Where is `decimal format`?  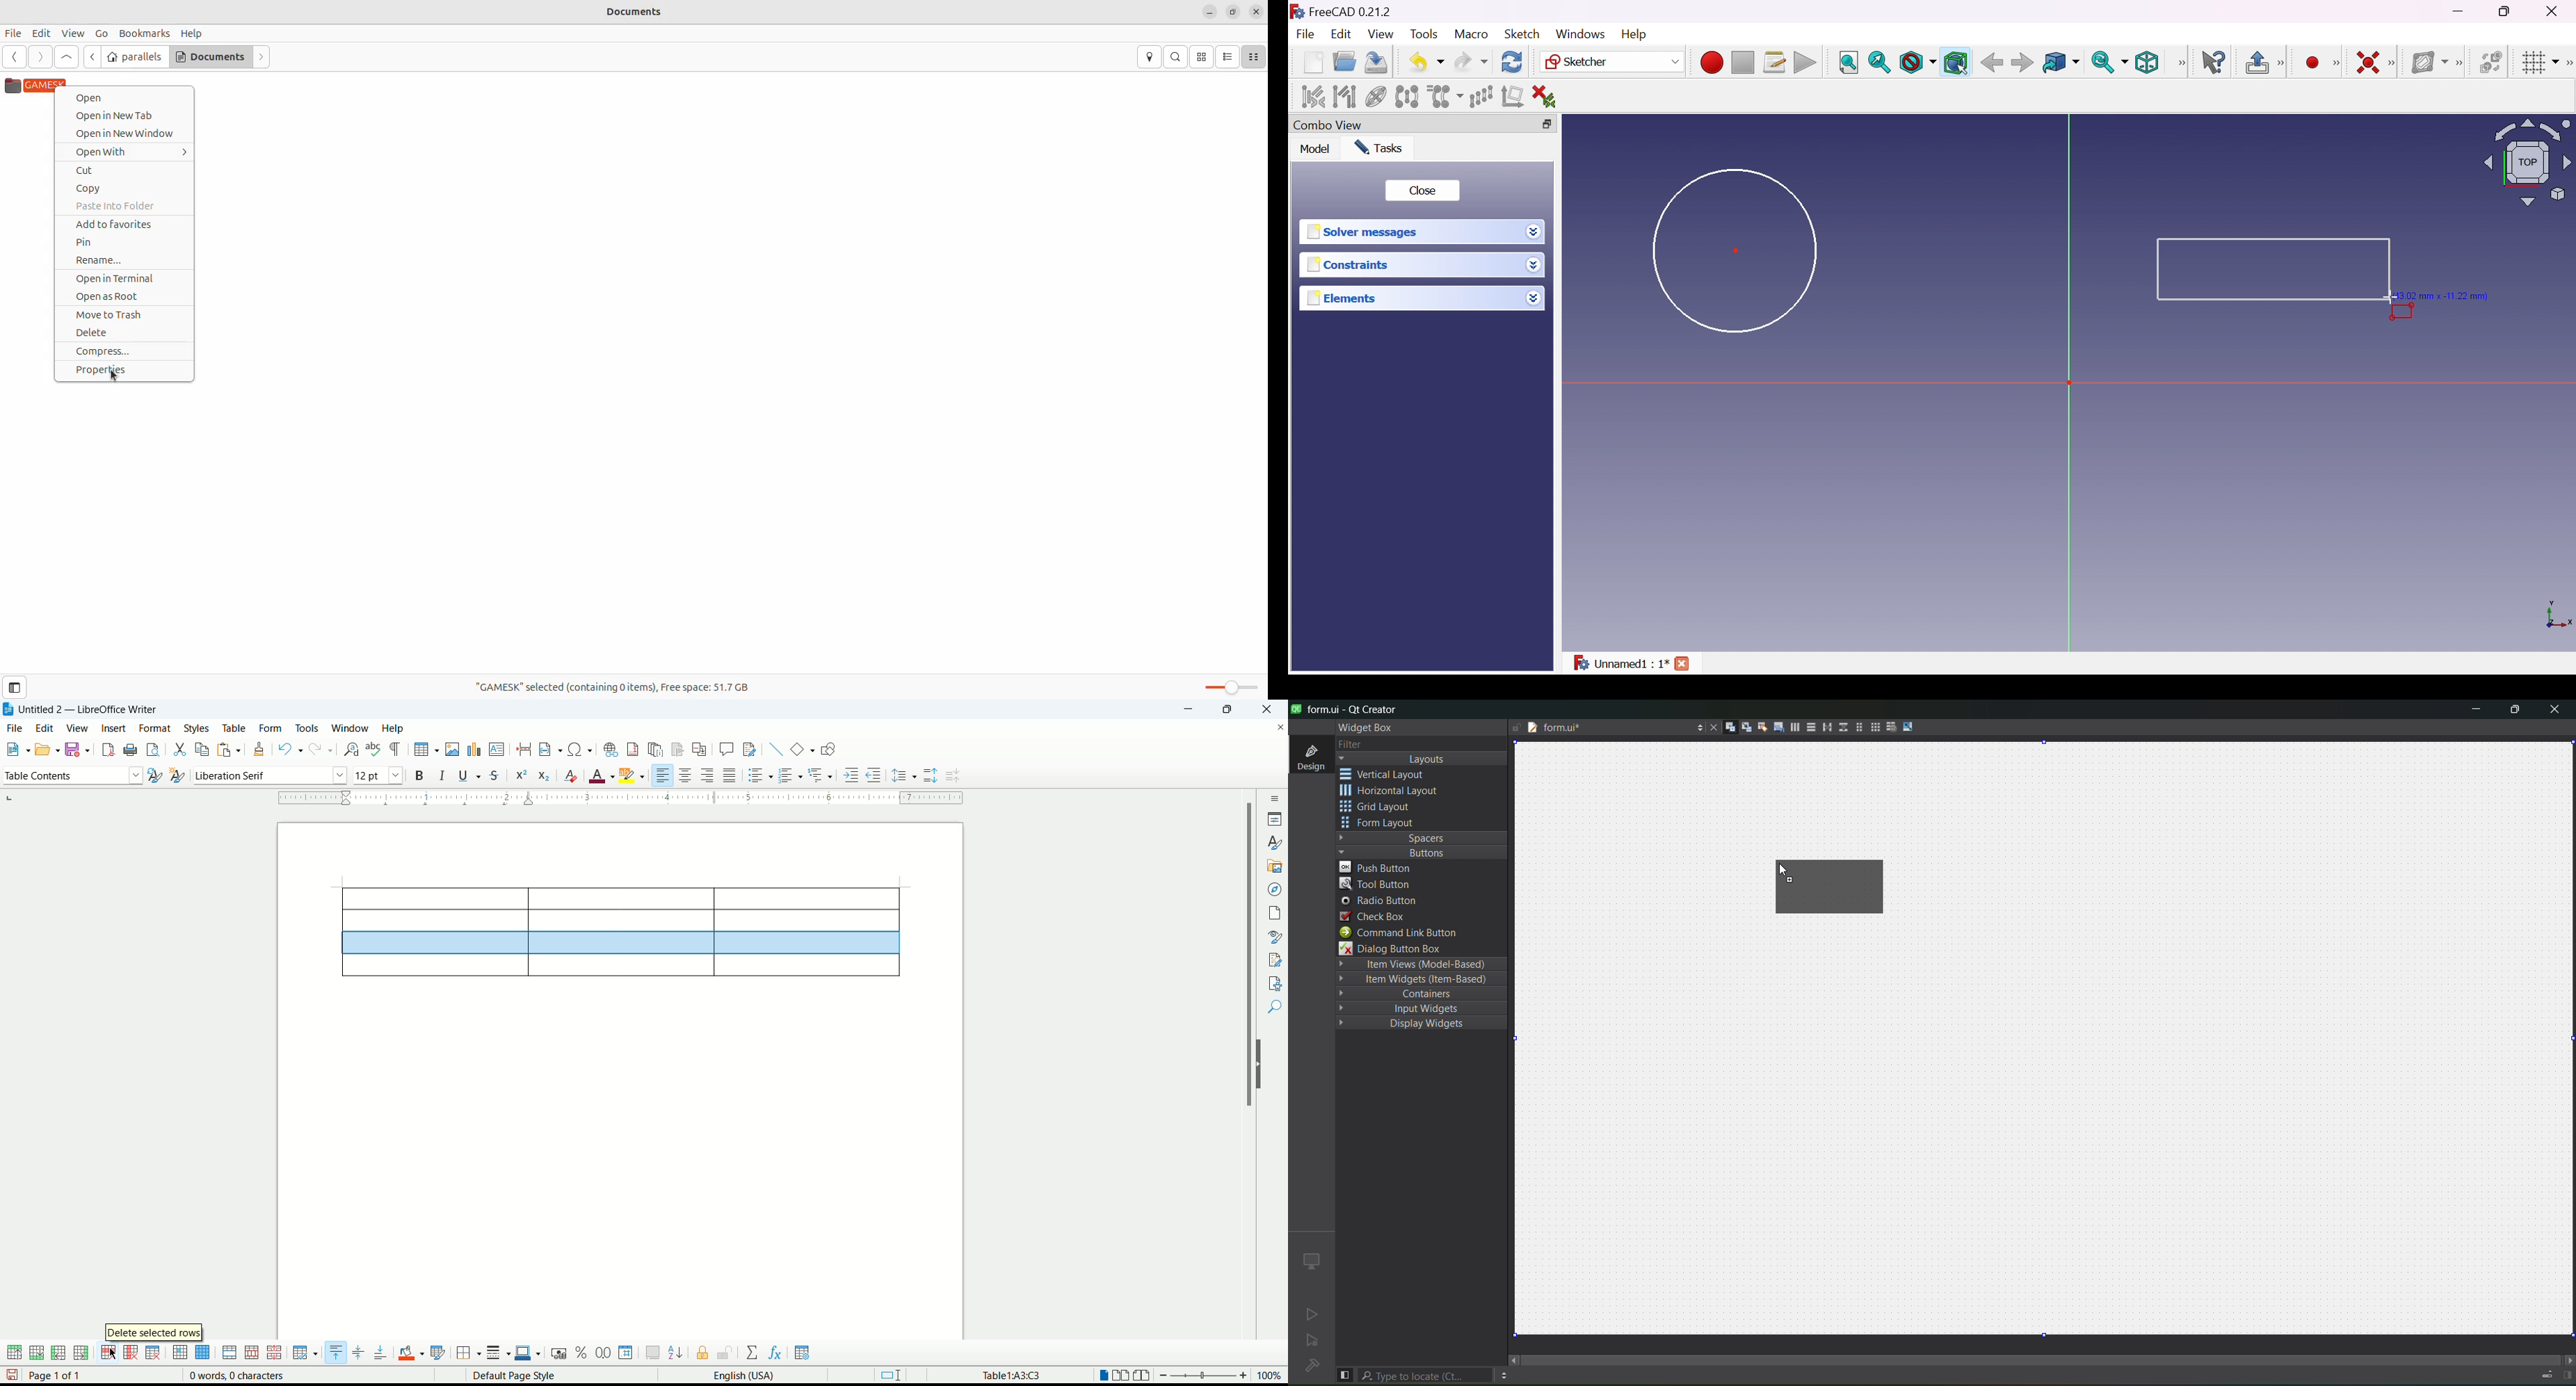 decimal format is located at coordinates (604, 1355).